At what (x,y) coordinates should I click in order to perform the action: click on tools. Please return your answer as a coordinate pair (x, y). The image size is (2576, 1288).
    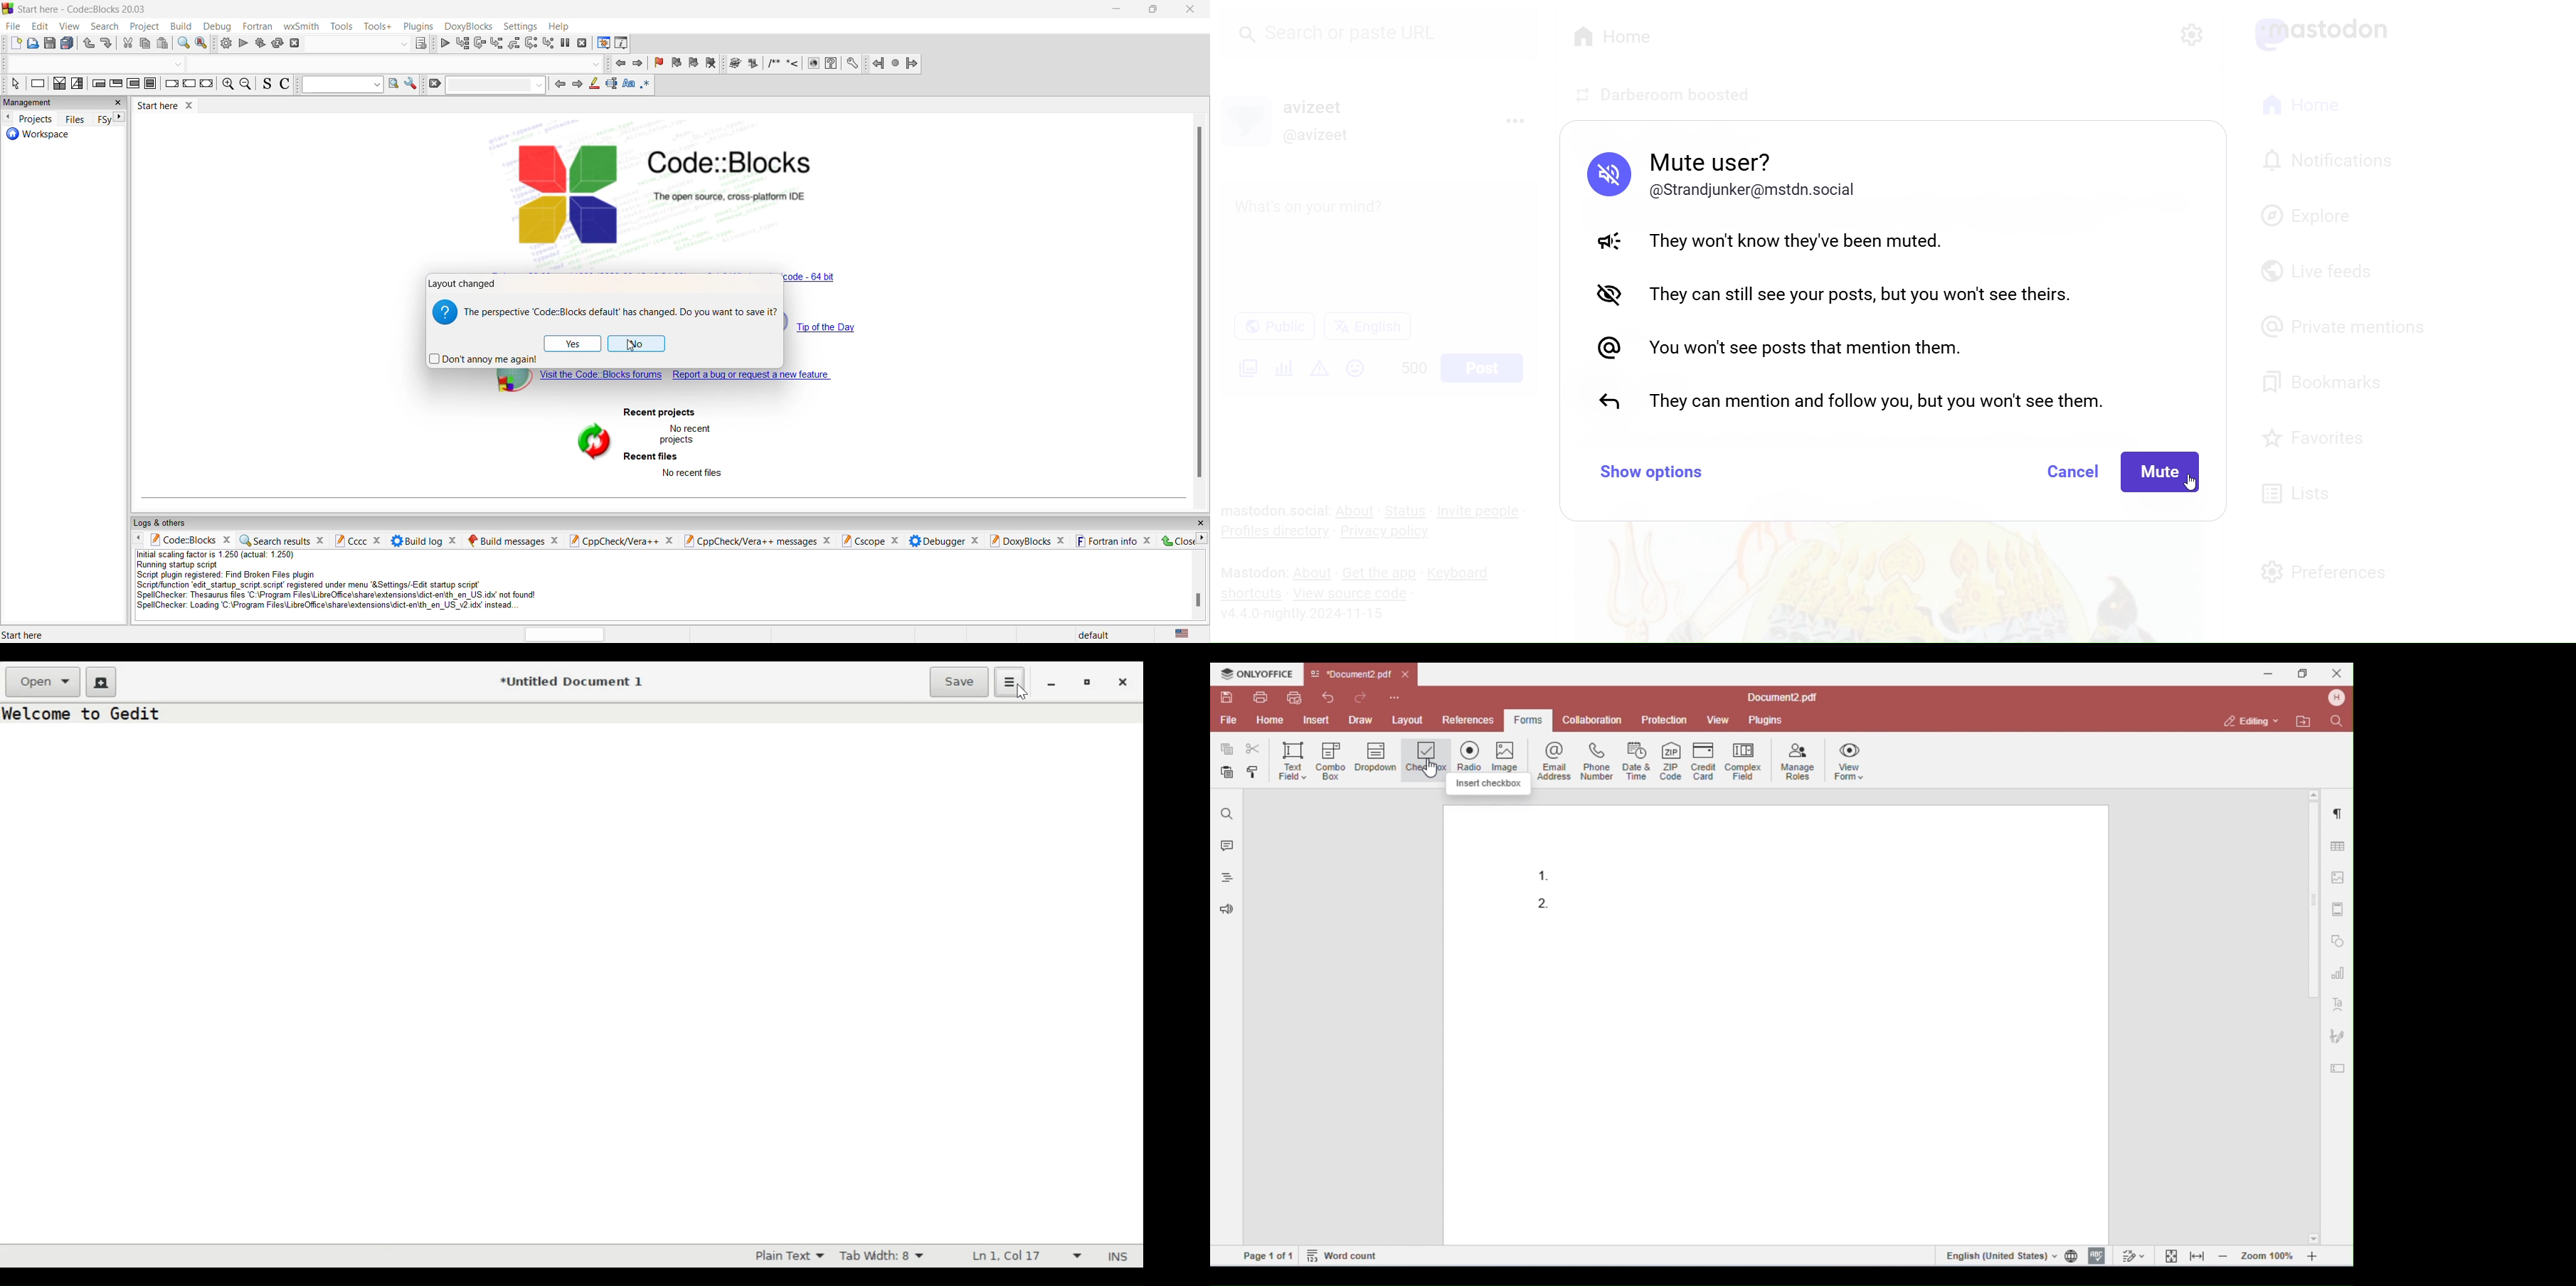
    Looking at the image, I should click on (342, 26).